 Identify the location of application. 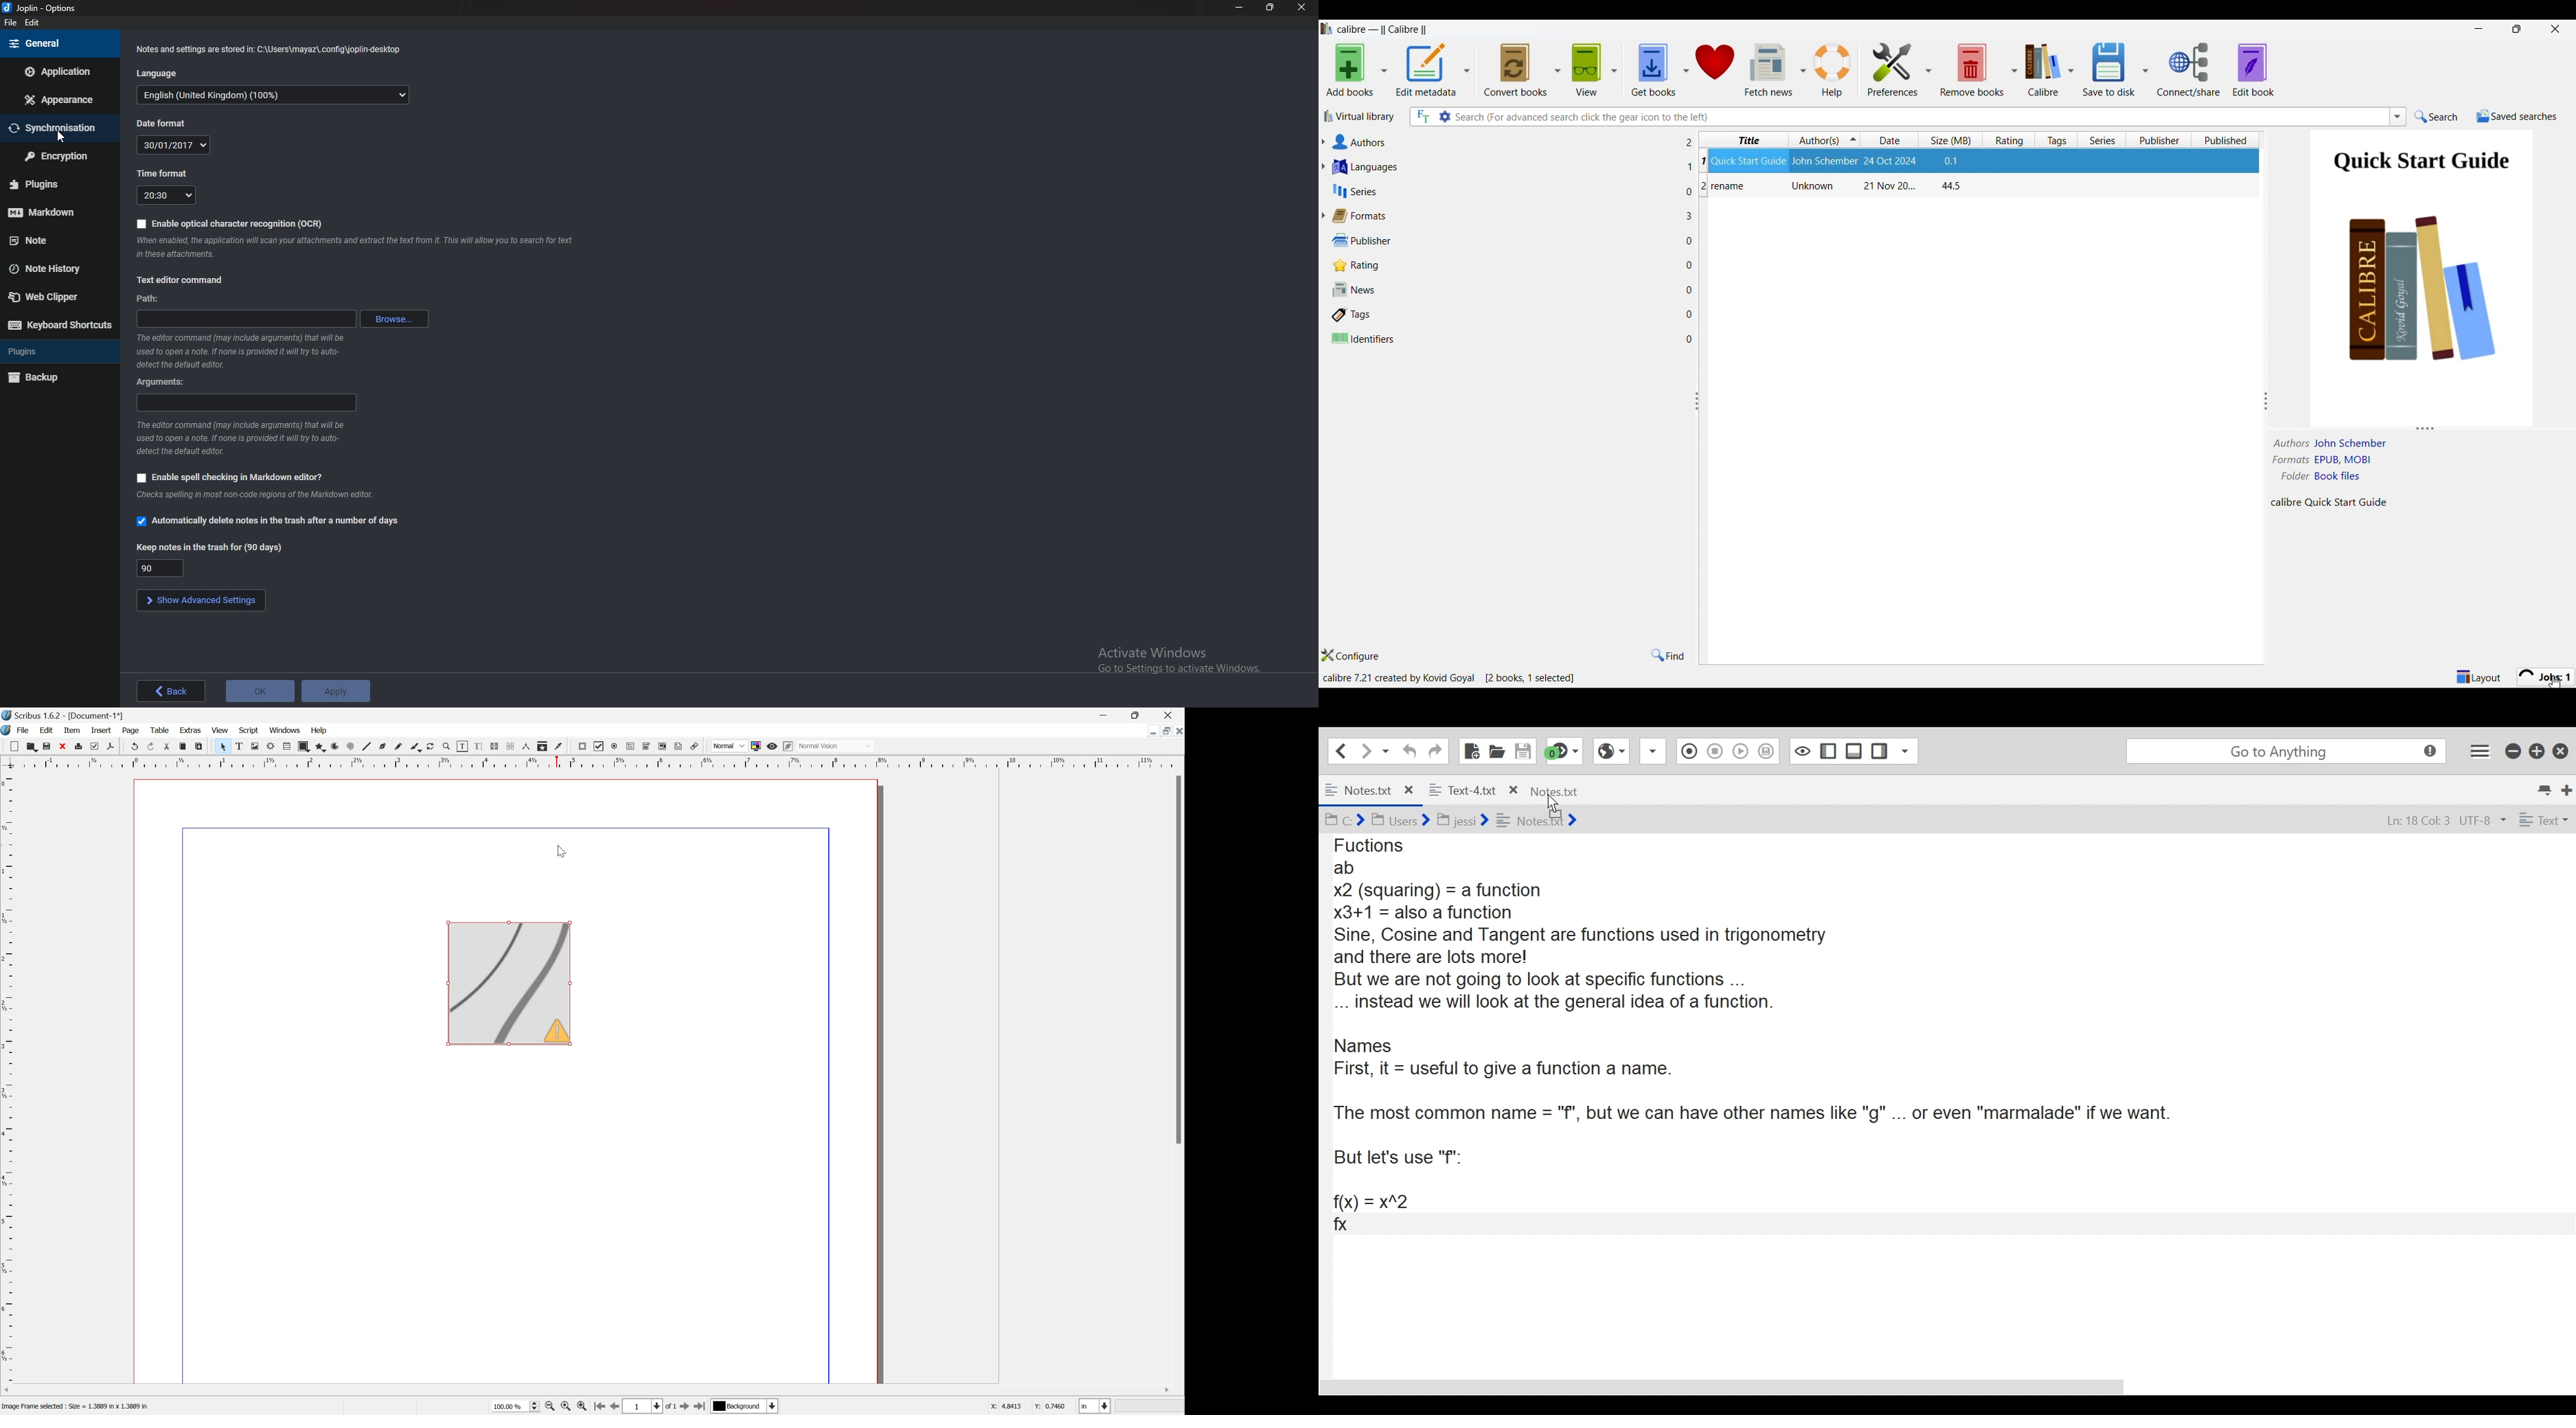
(60, 70).